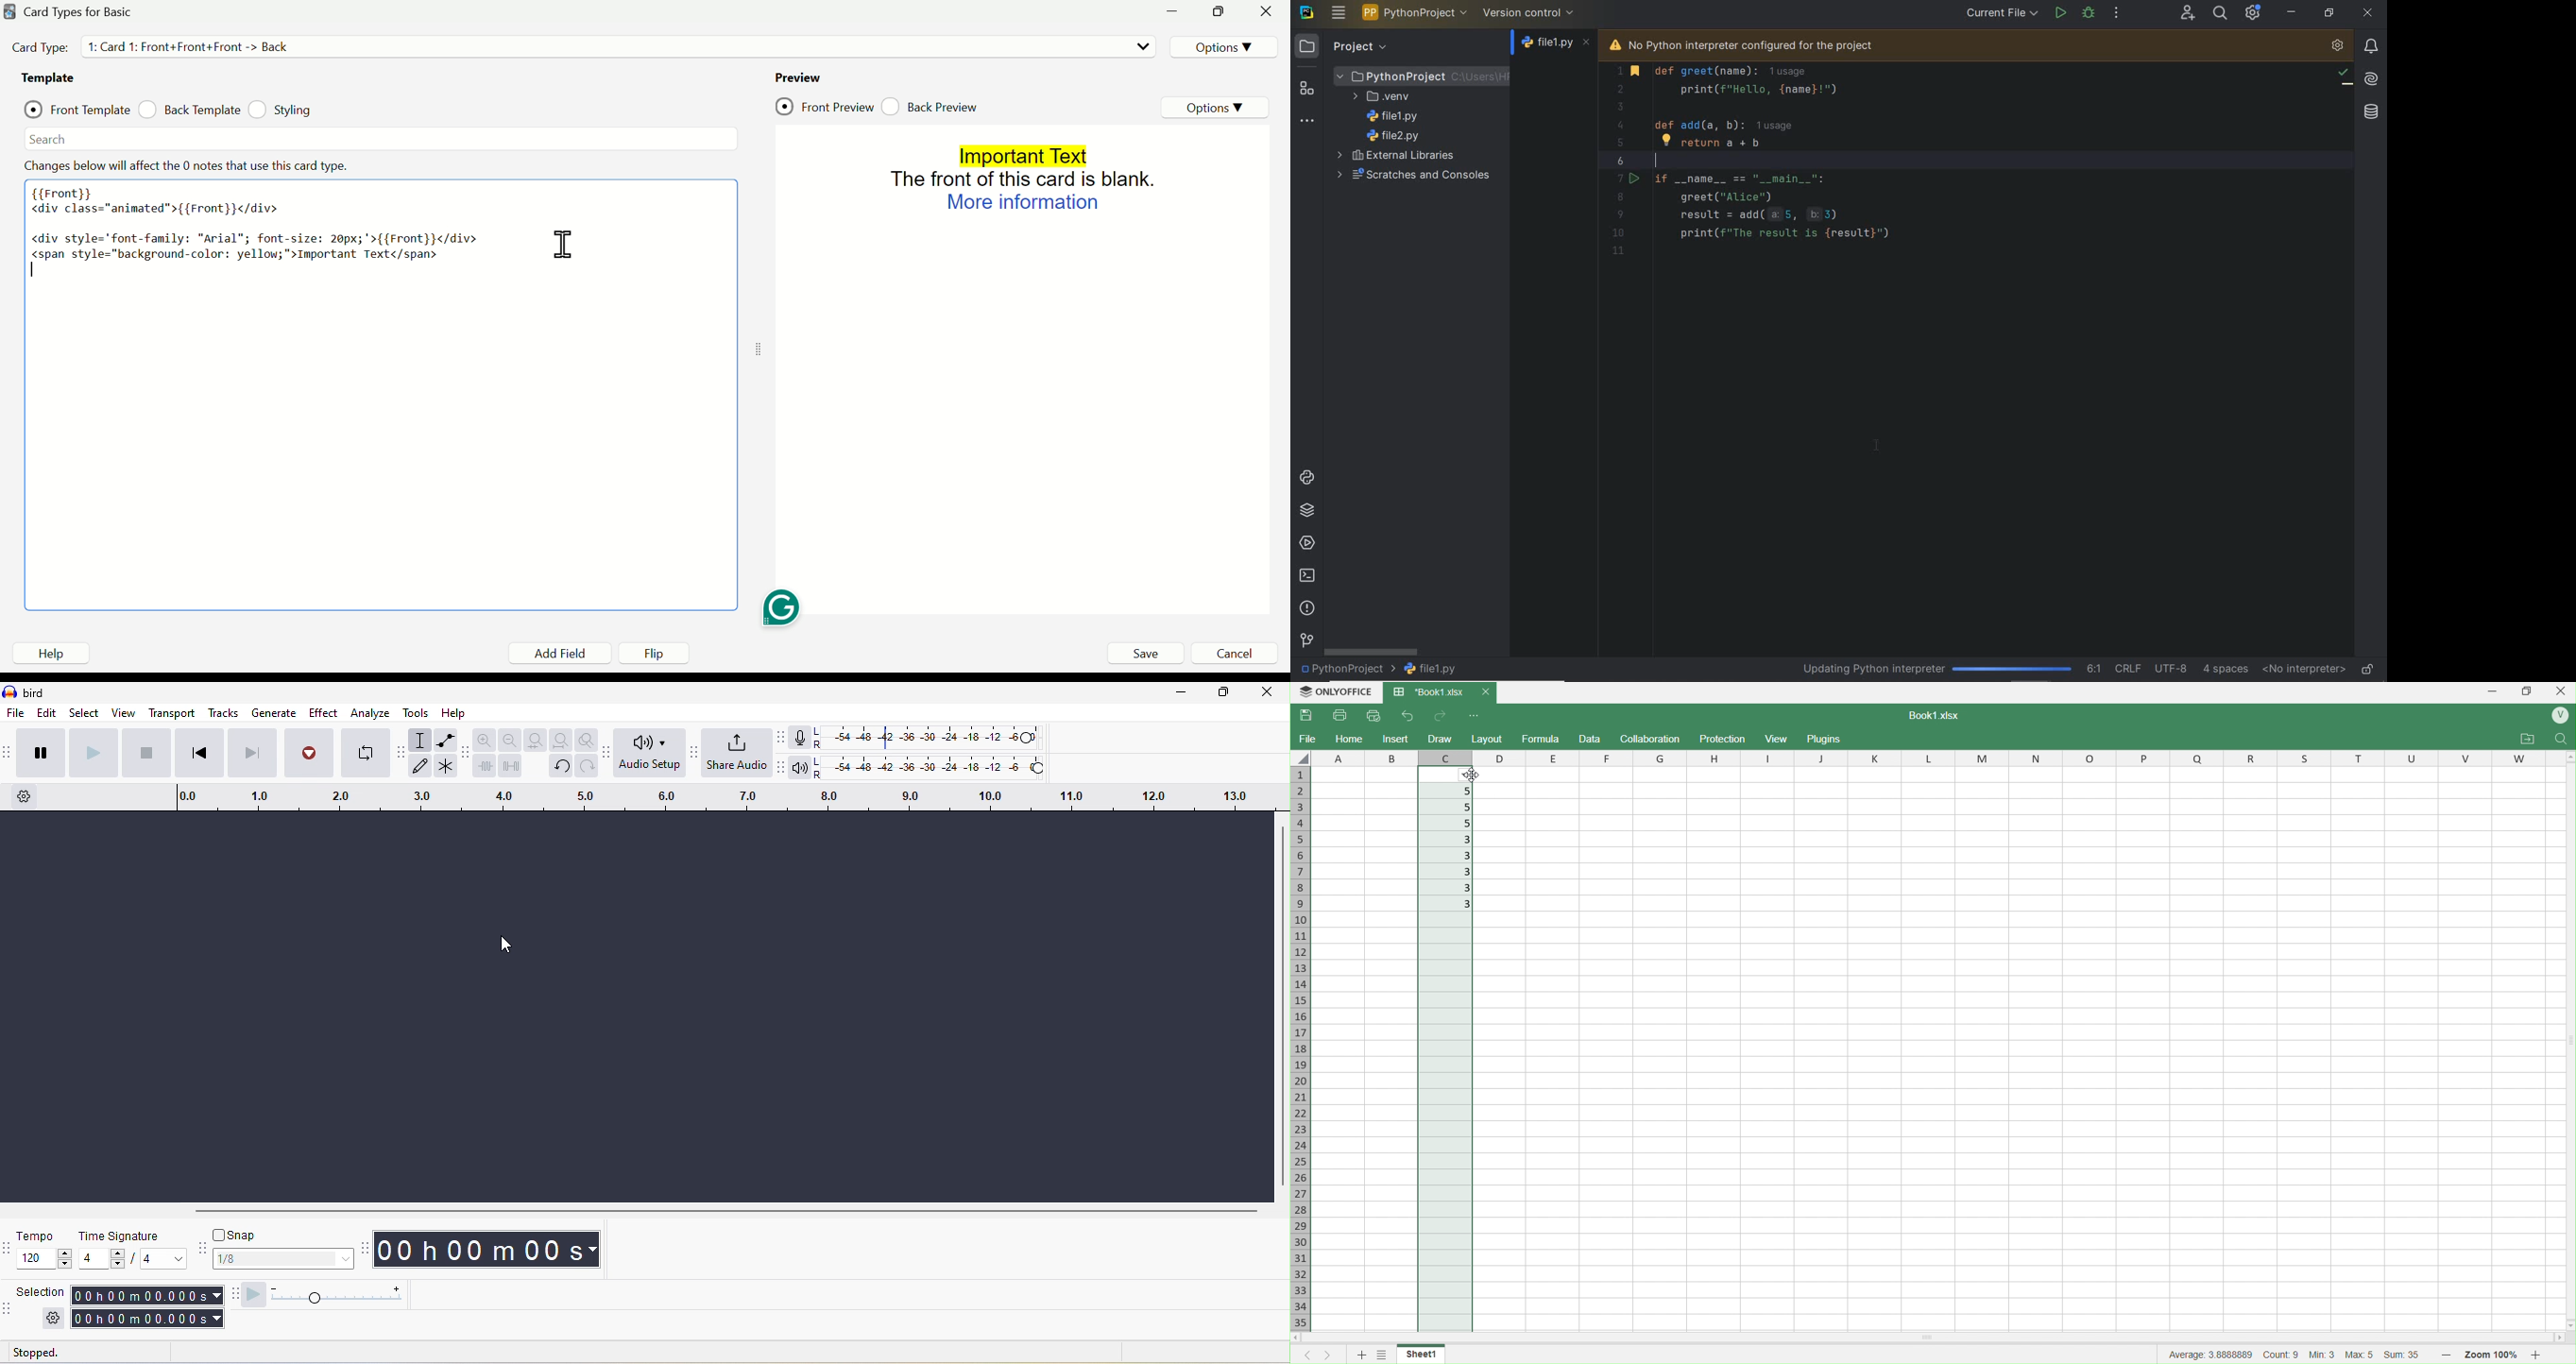 The width and height of the screenshot is (2576, 1372). What do you see at coordinates (2002, 14) in the screenshot?
I see `current file` at bounding box center [2002, 14].